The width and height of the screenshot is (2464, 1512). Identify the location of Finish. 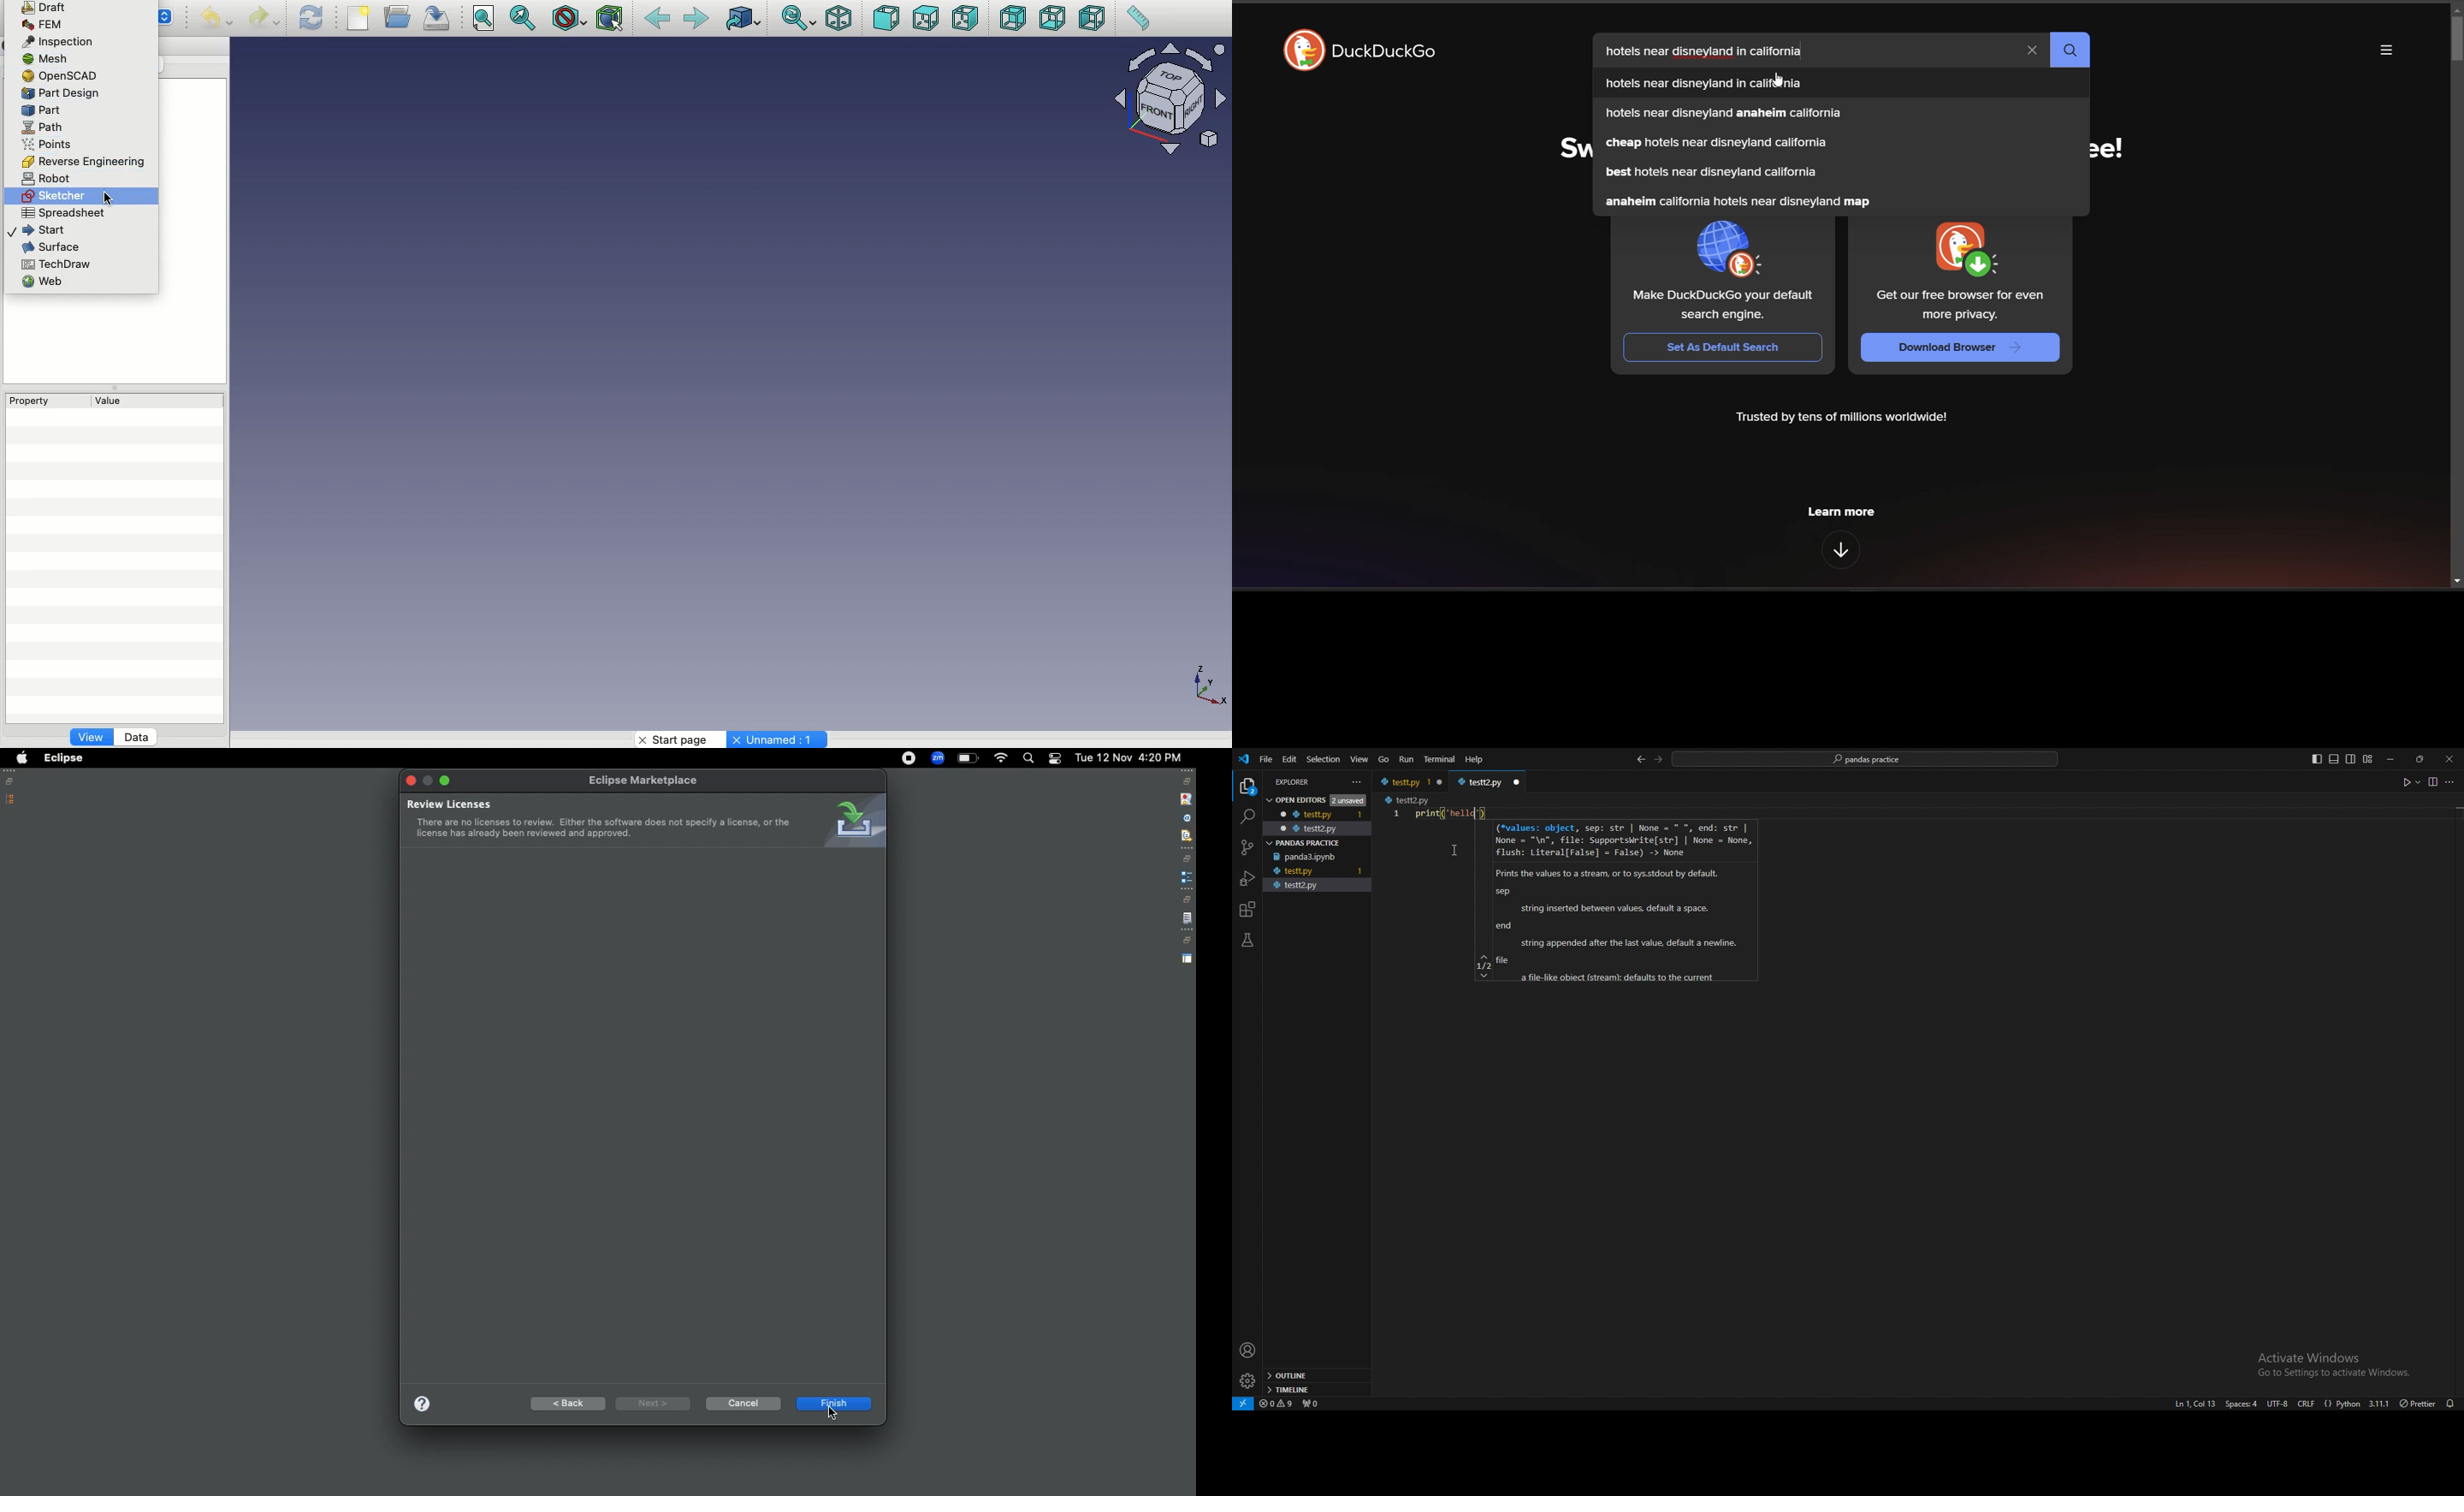
(833, 1404).